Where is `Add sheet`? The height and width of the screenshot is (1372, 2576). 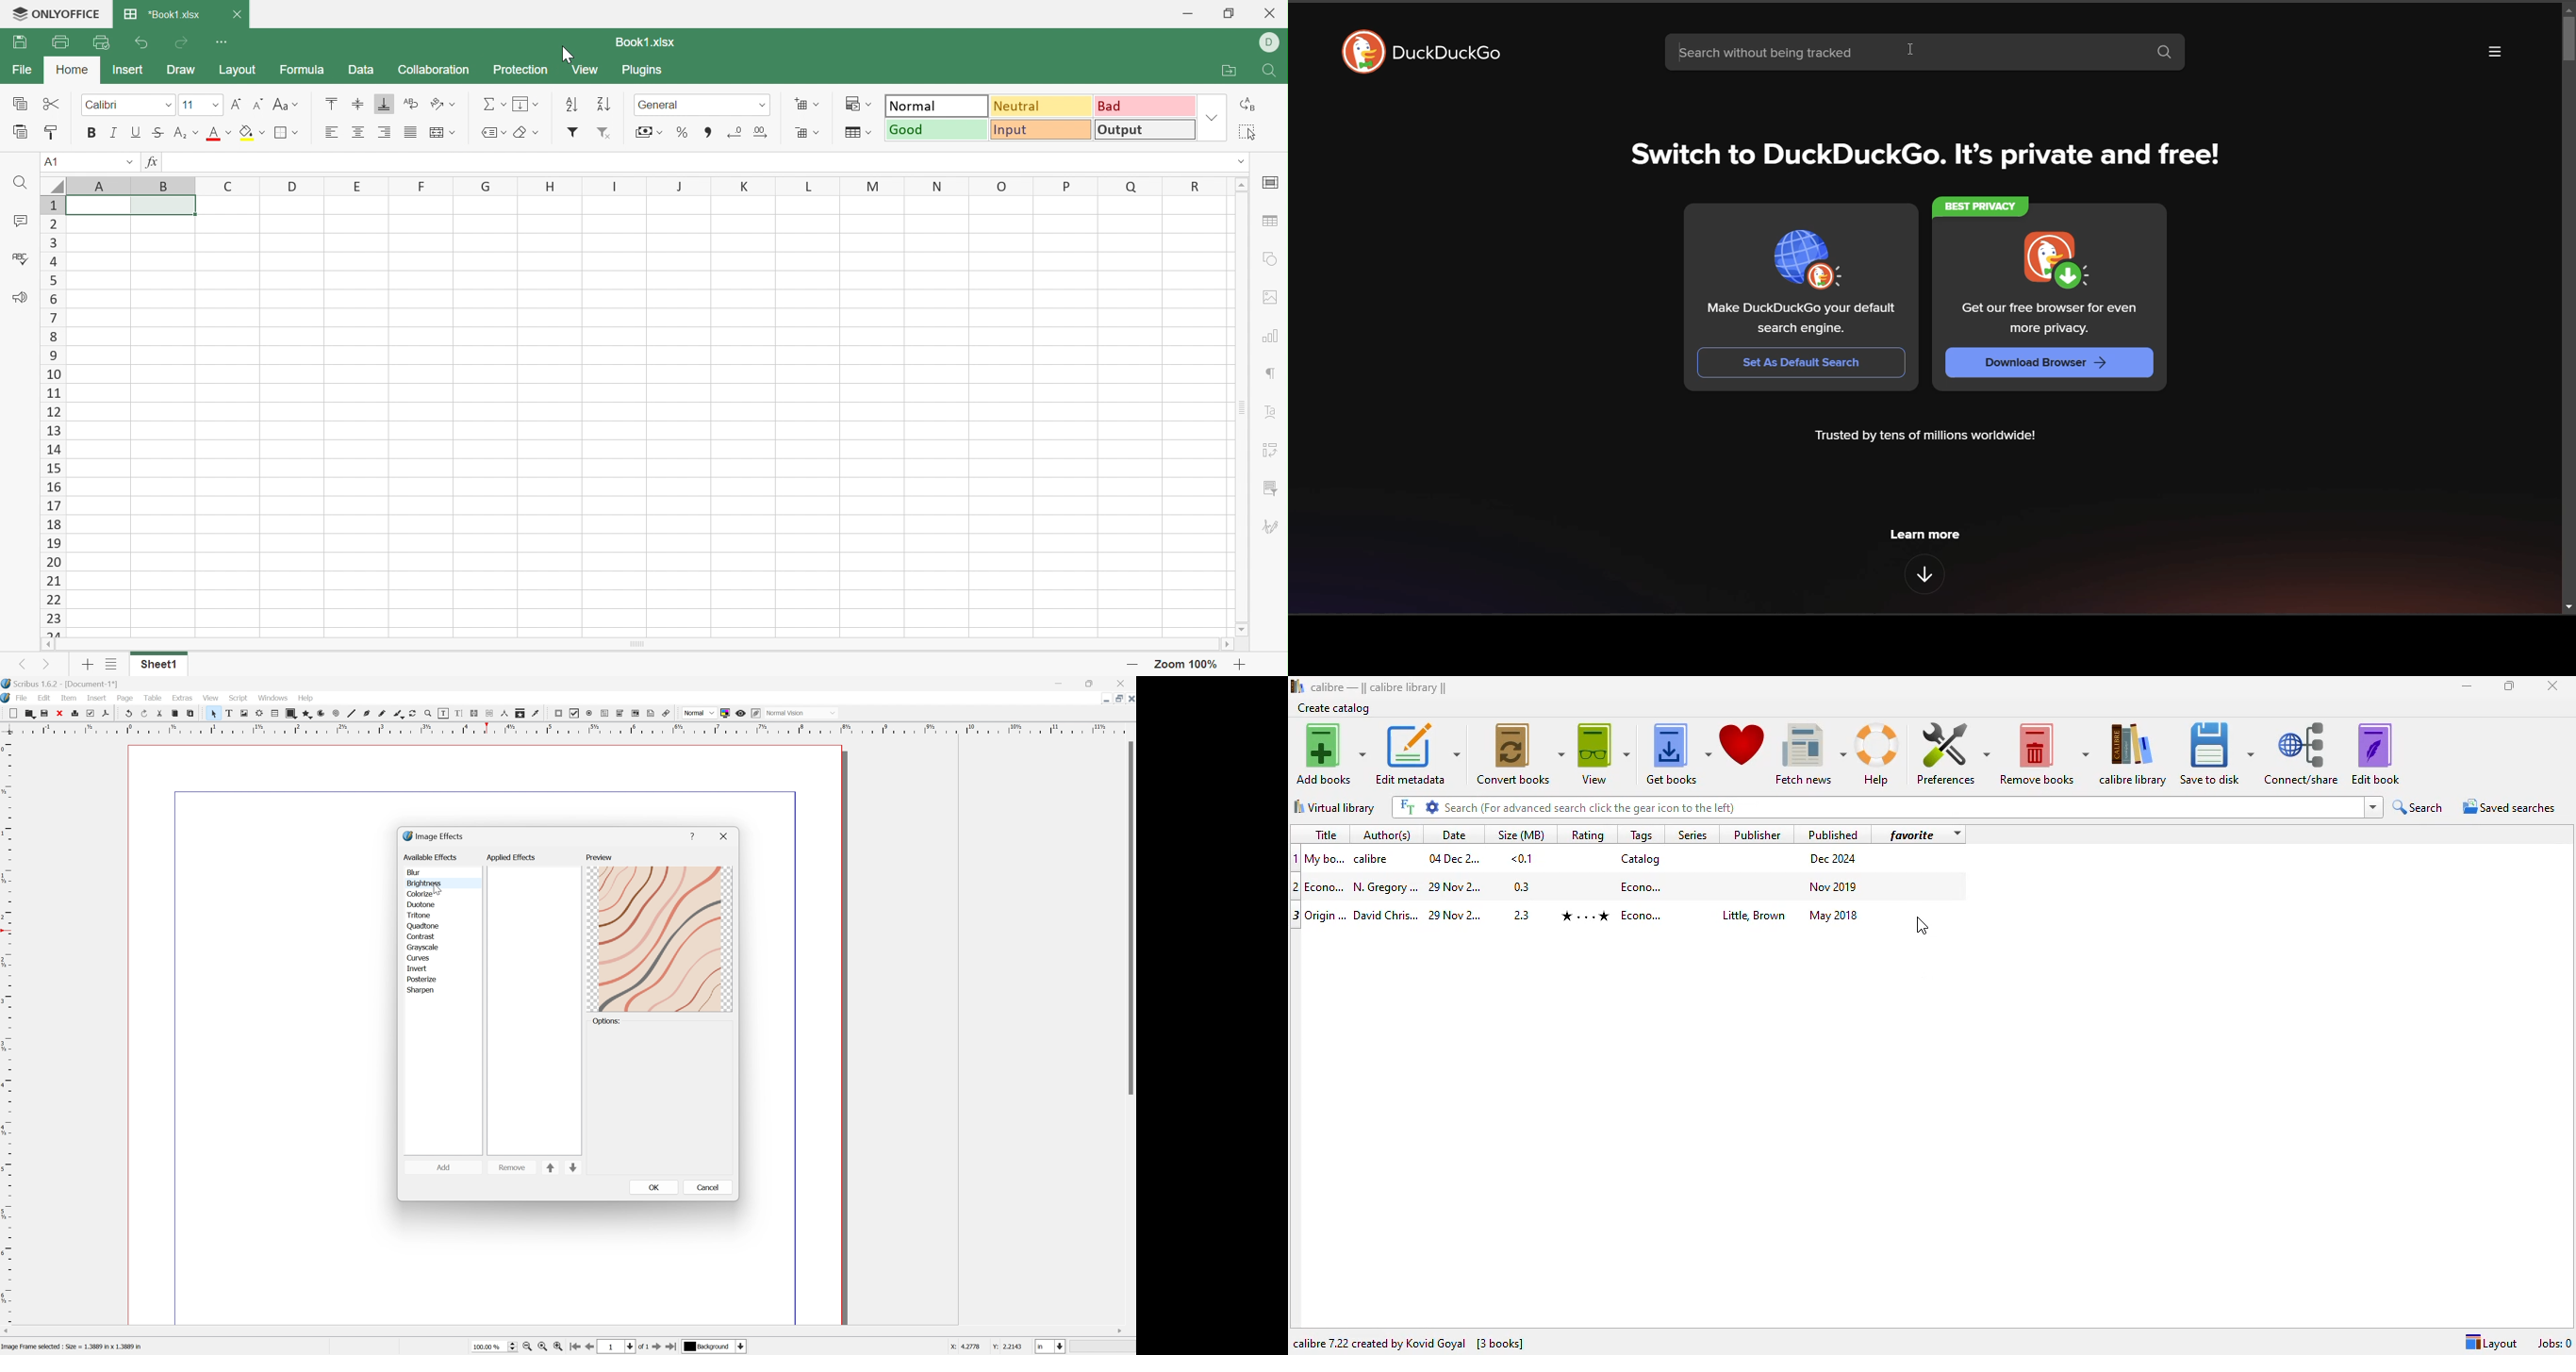 Add sheet is located at coordinates (89, 668).